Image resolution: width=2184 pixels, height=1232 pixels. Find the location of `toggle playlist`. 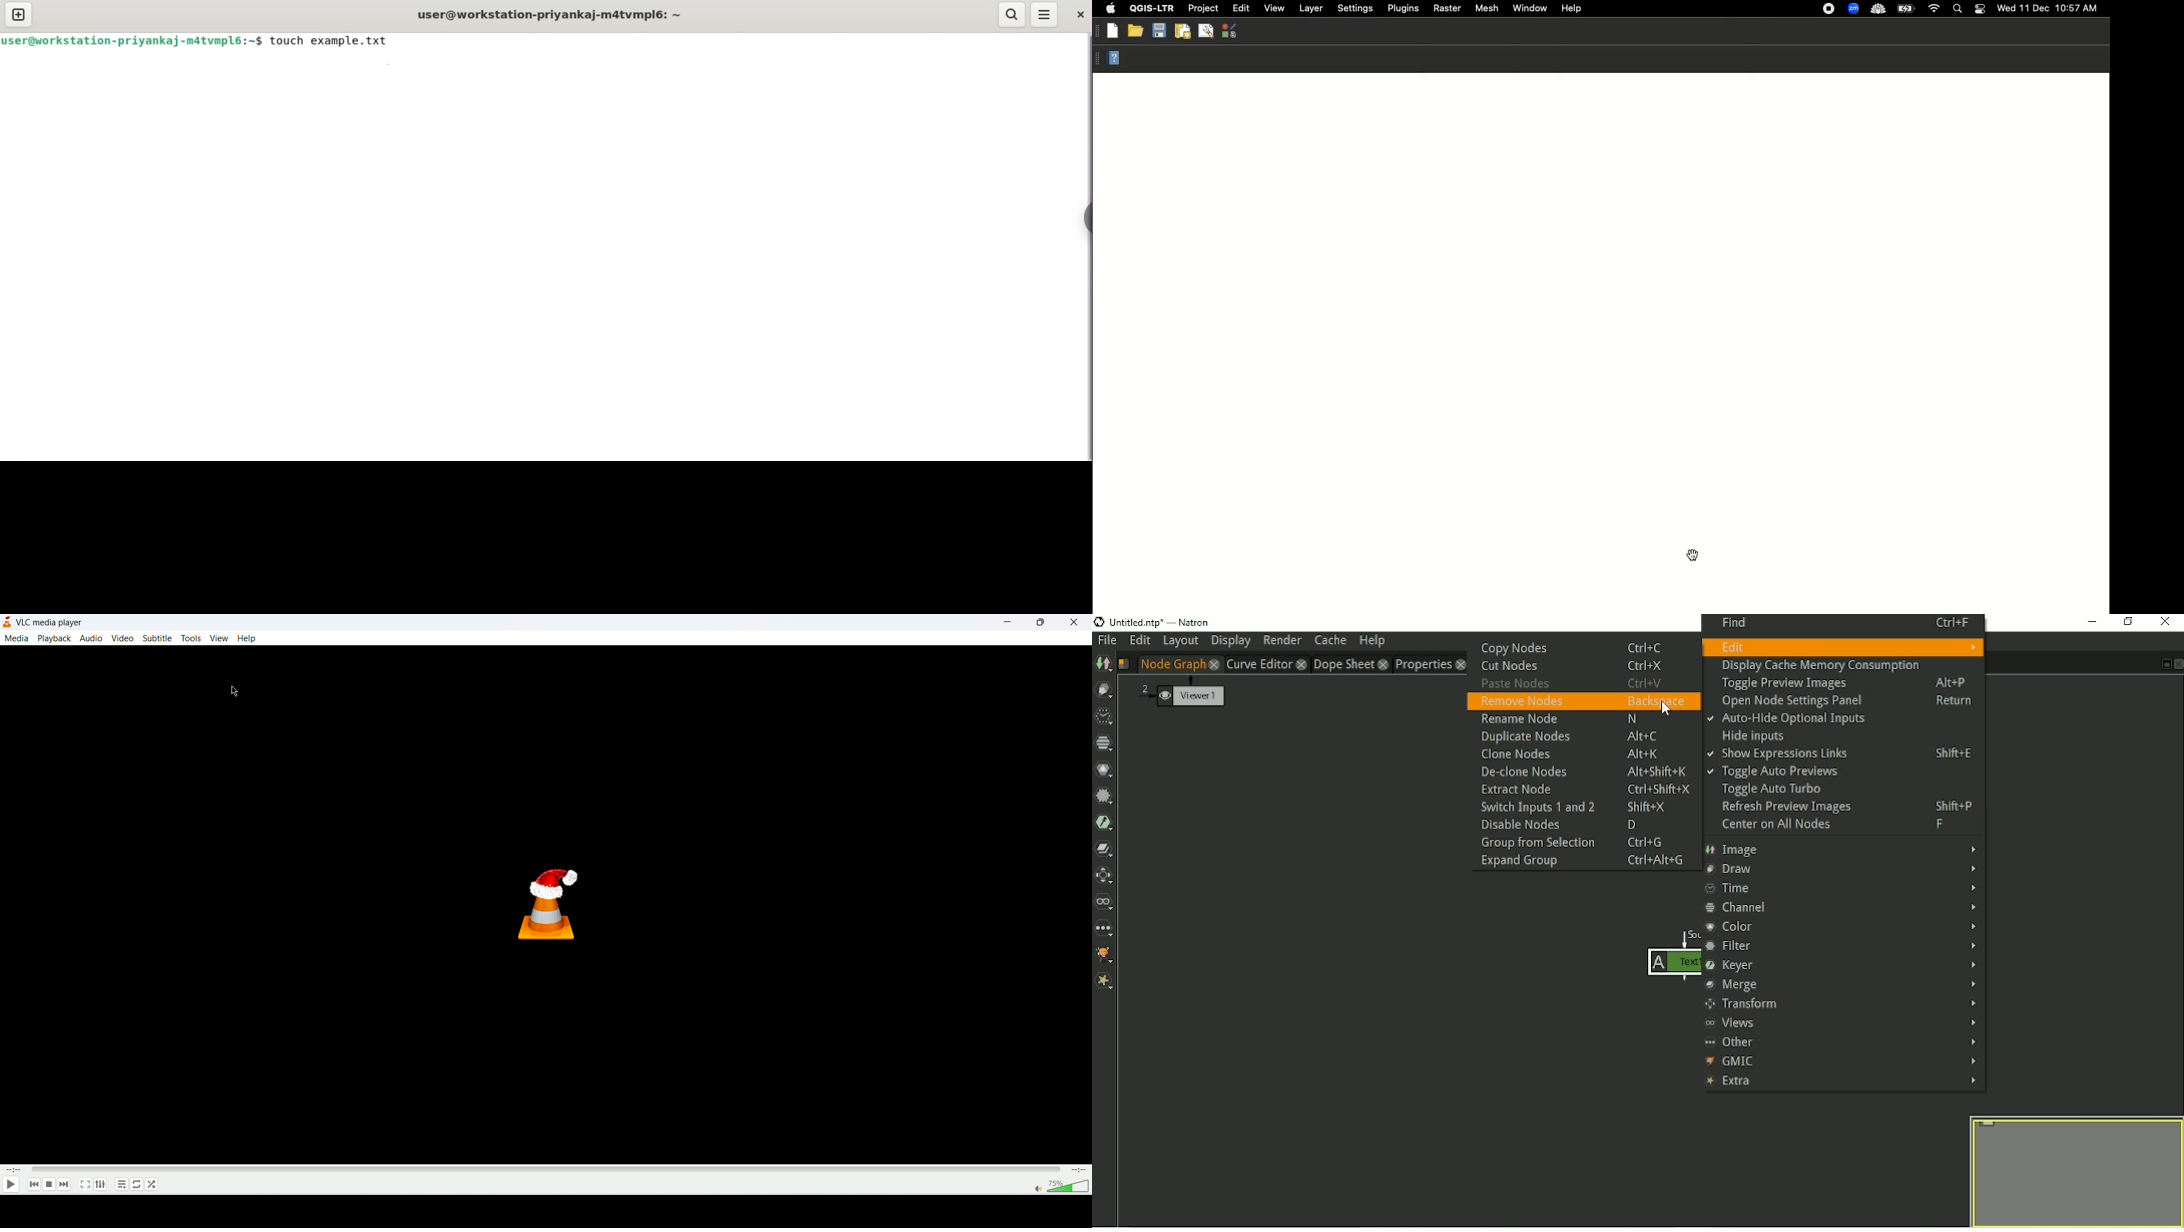

toggle playlist is located at coordinates (121, 1184).